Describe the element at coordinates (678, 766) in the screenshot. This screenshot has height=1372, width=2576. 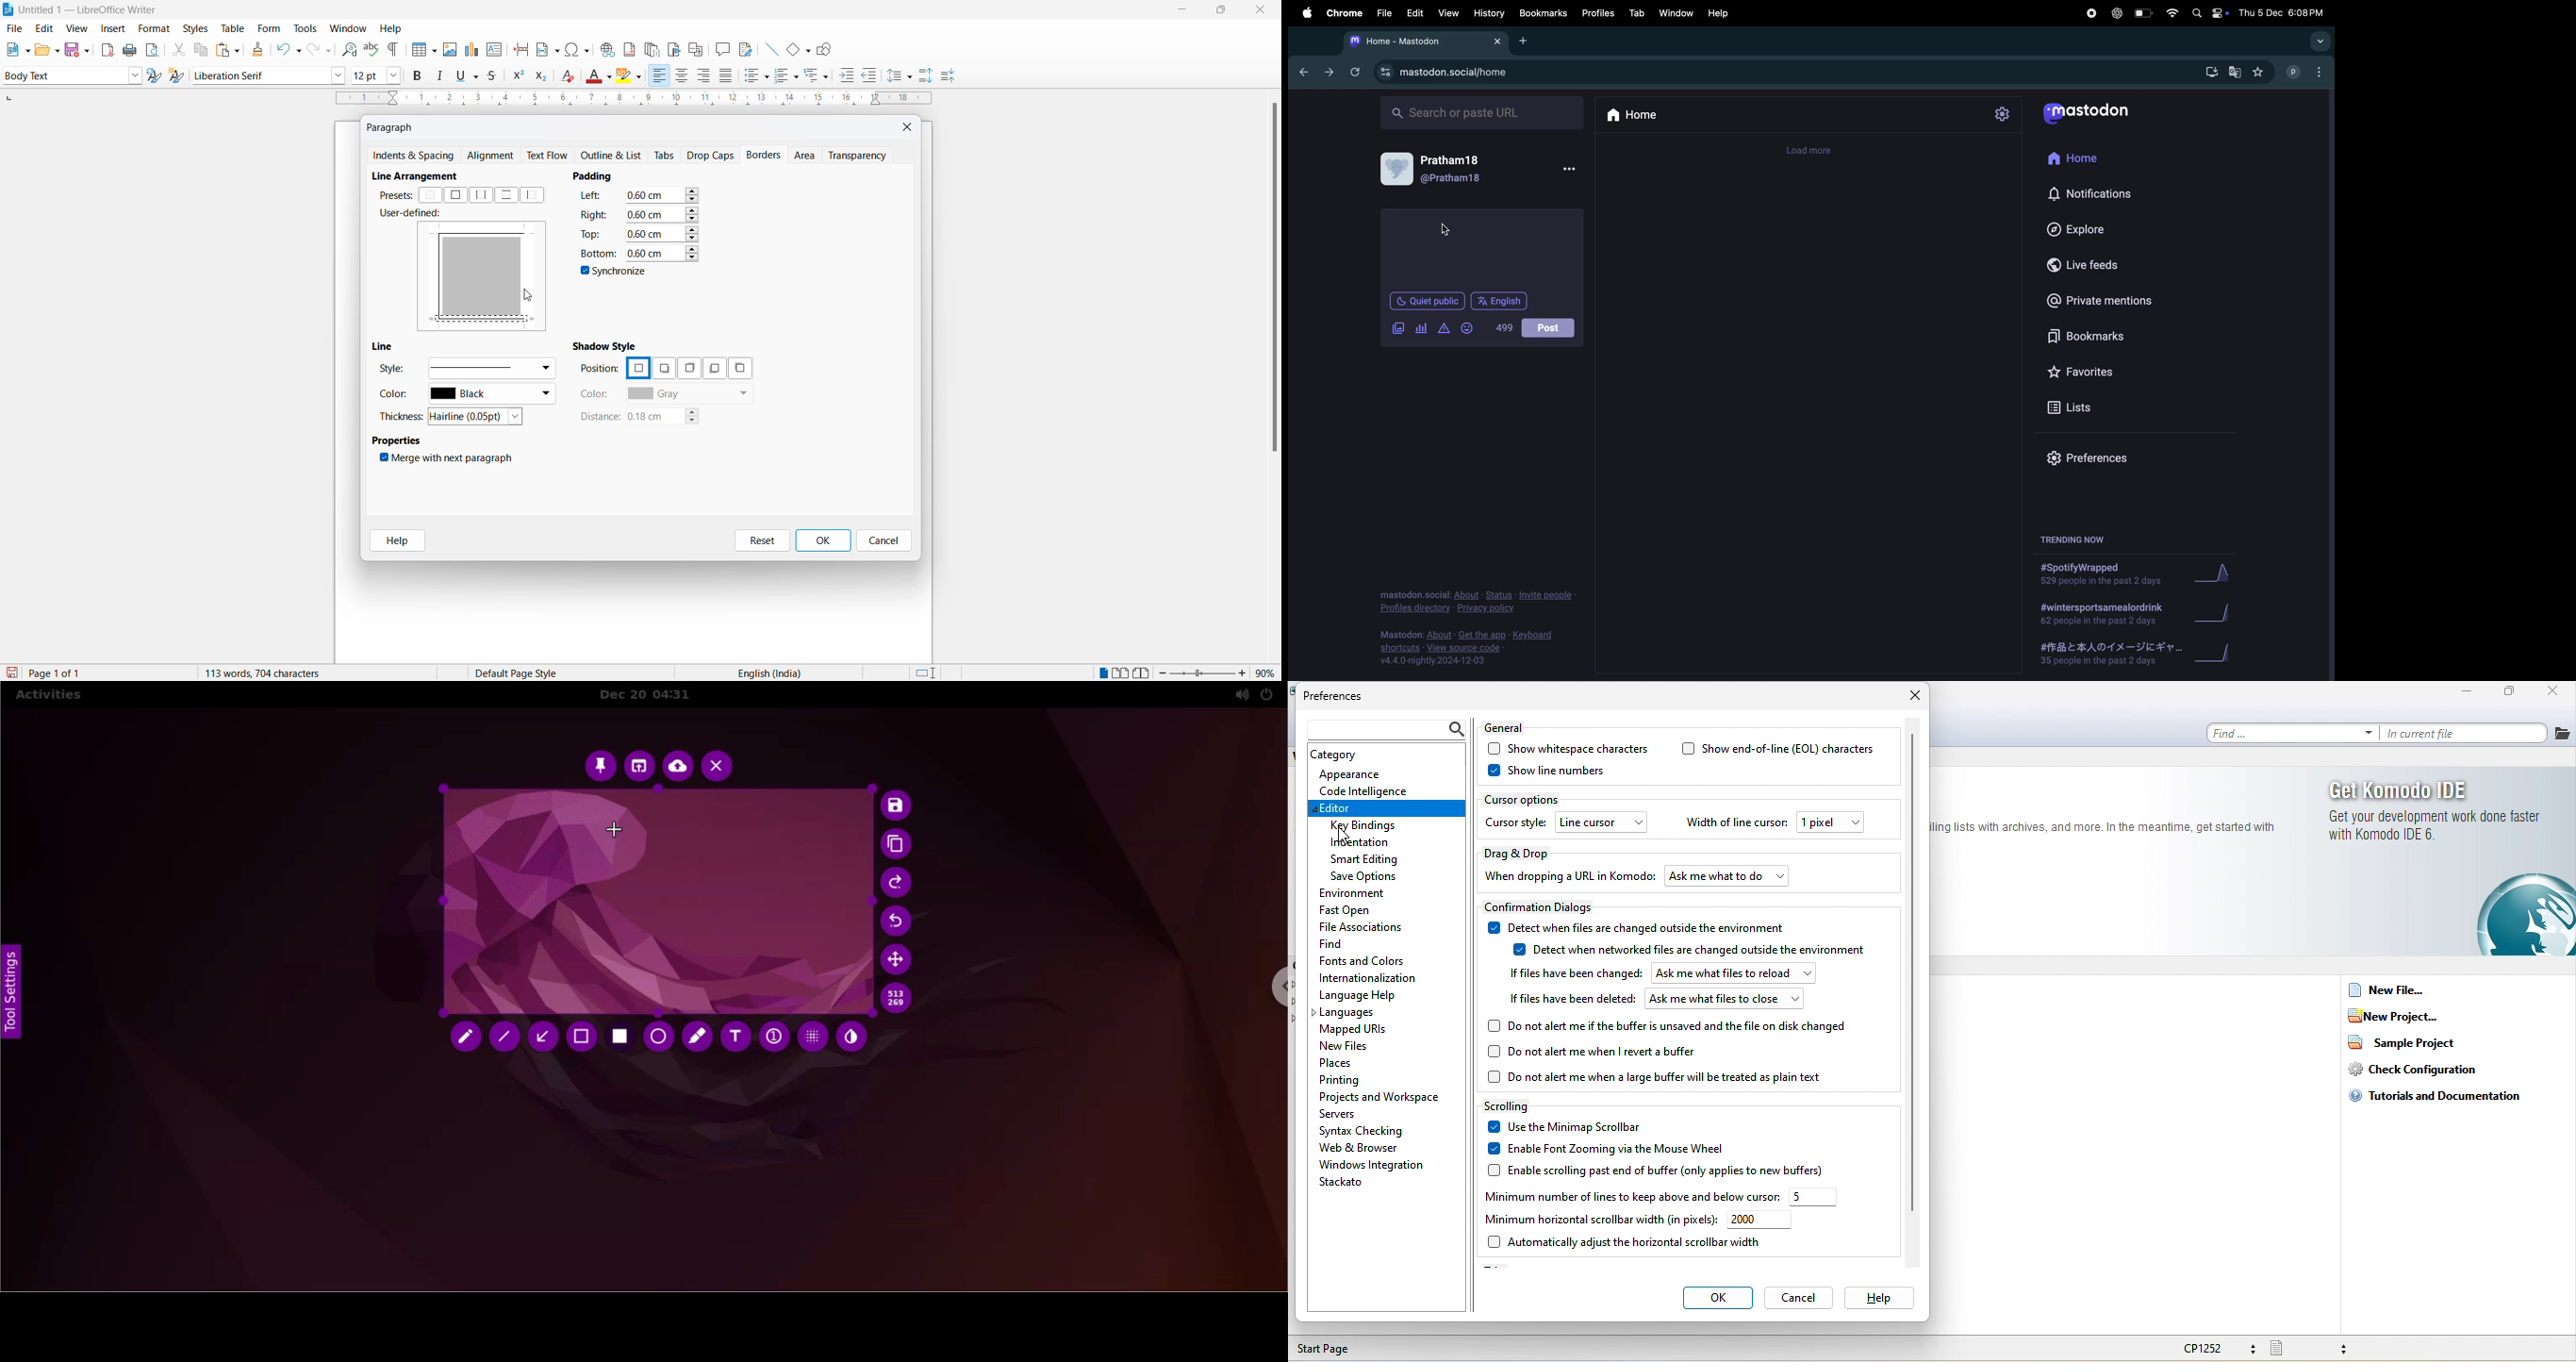
I see `upload` at that location.